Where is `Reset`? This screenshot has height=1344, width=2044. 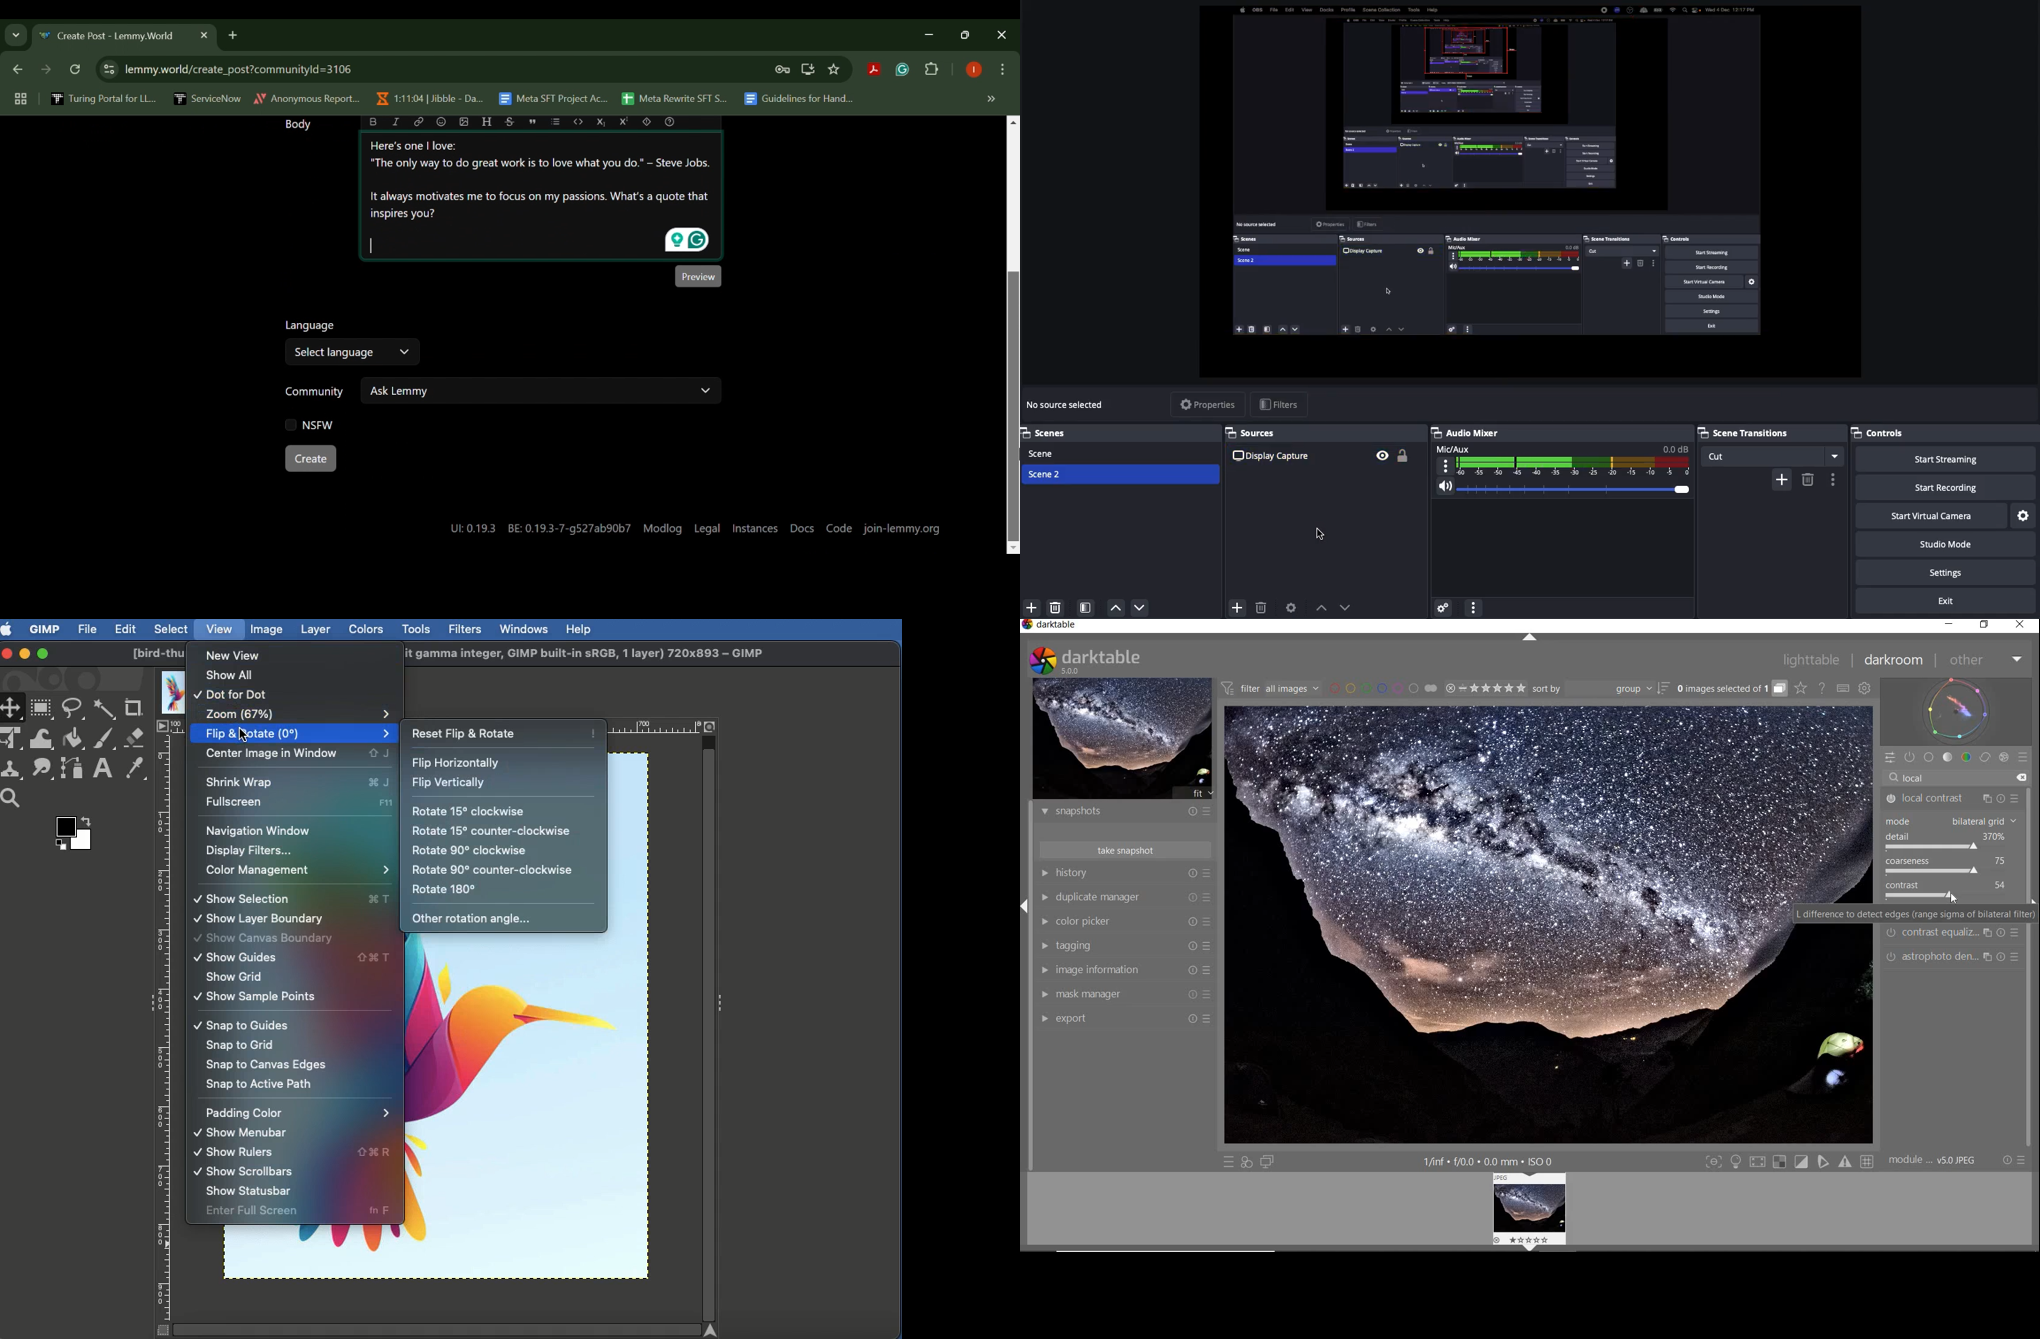 Reset is located at coordinates (1192, 970).